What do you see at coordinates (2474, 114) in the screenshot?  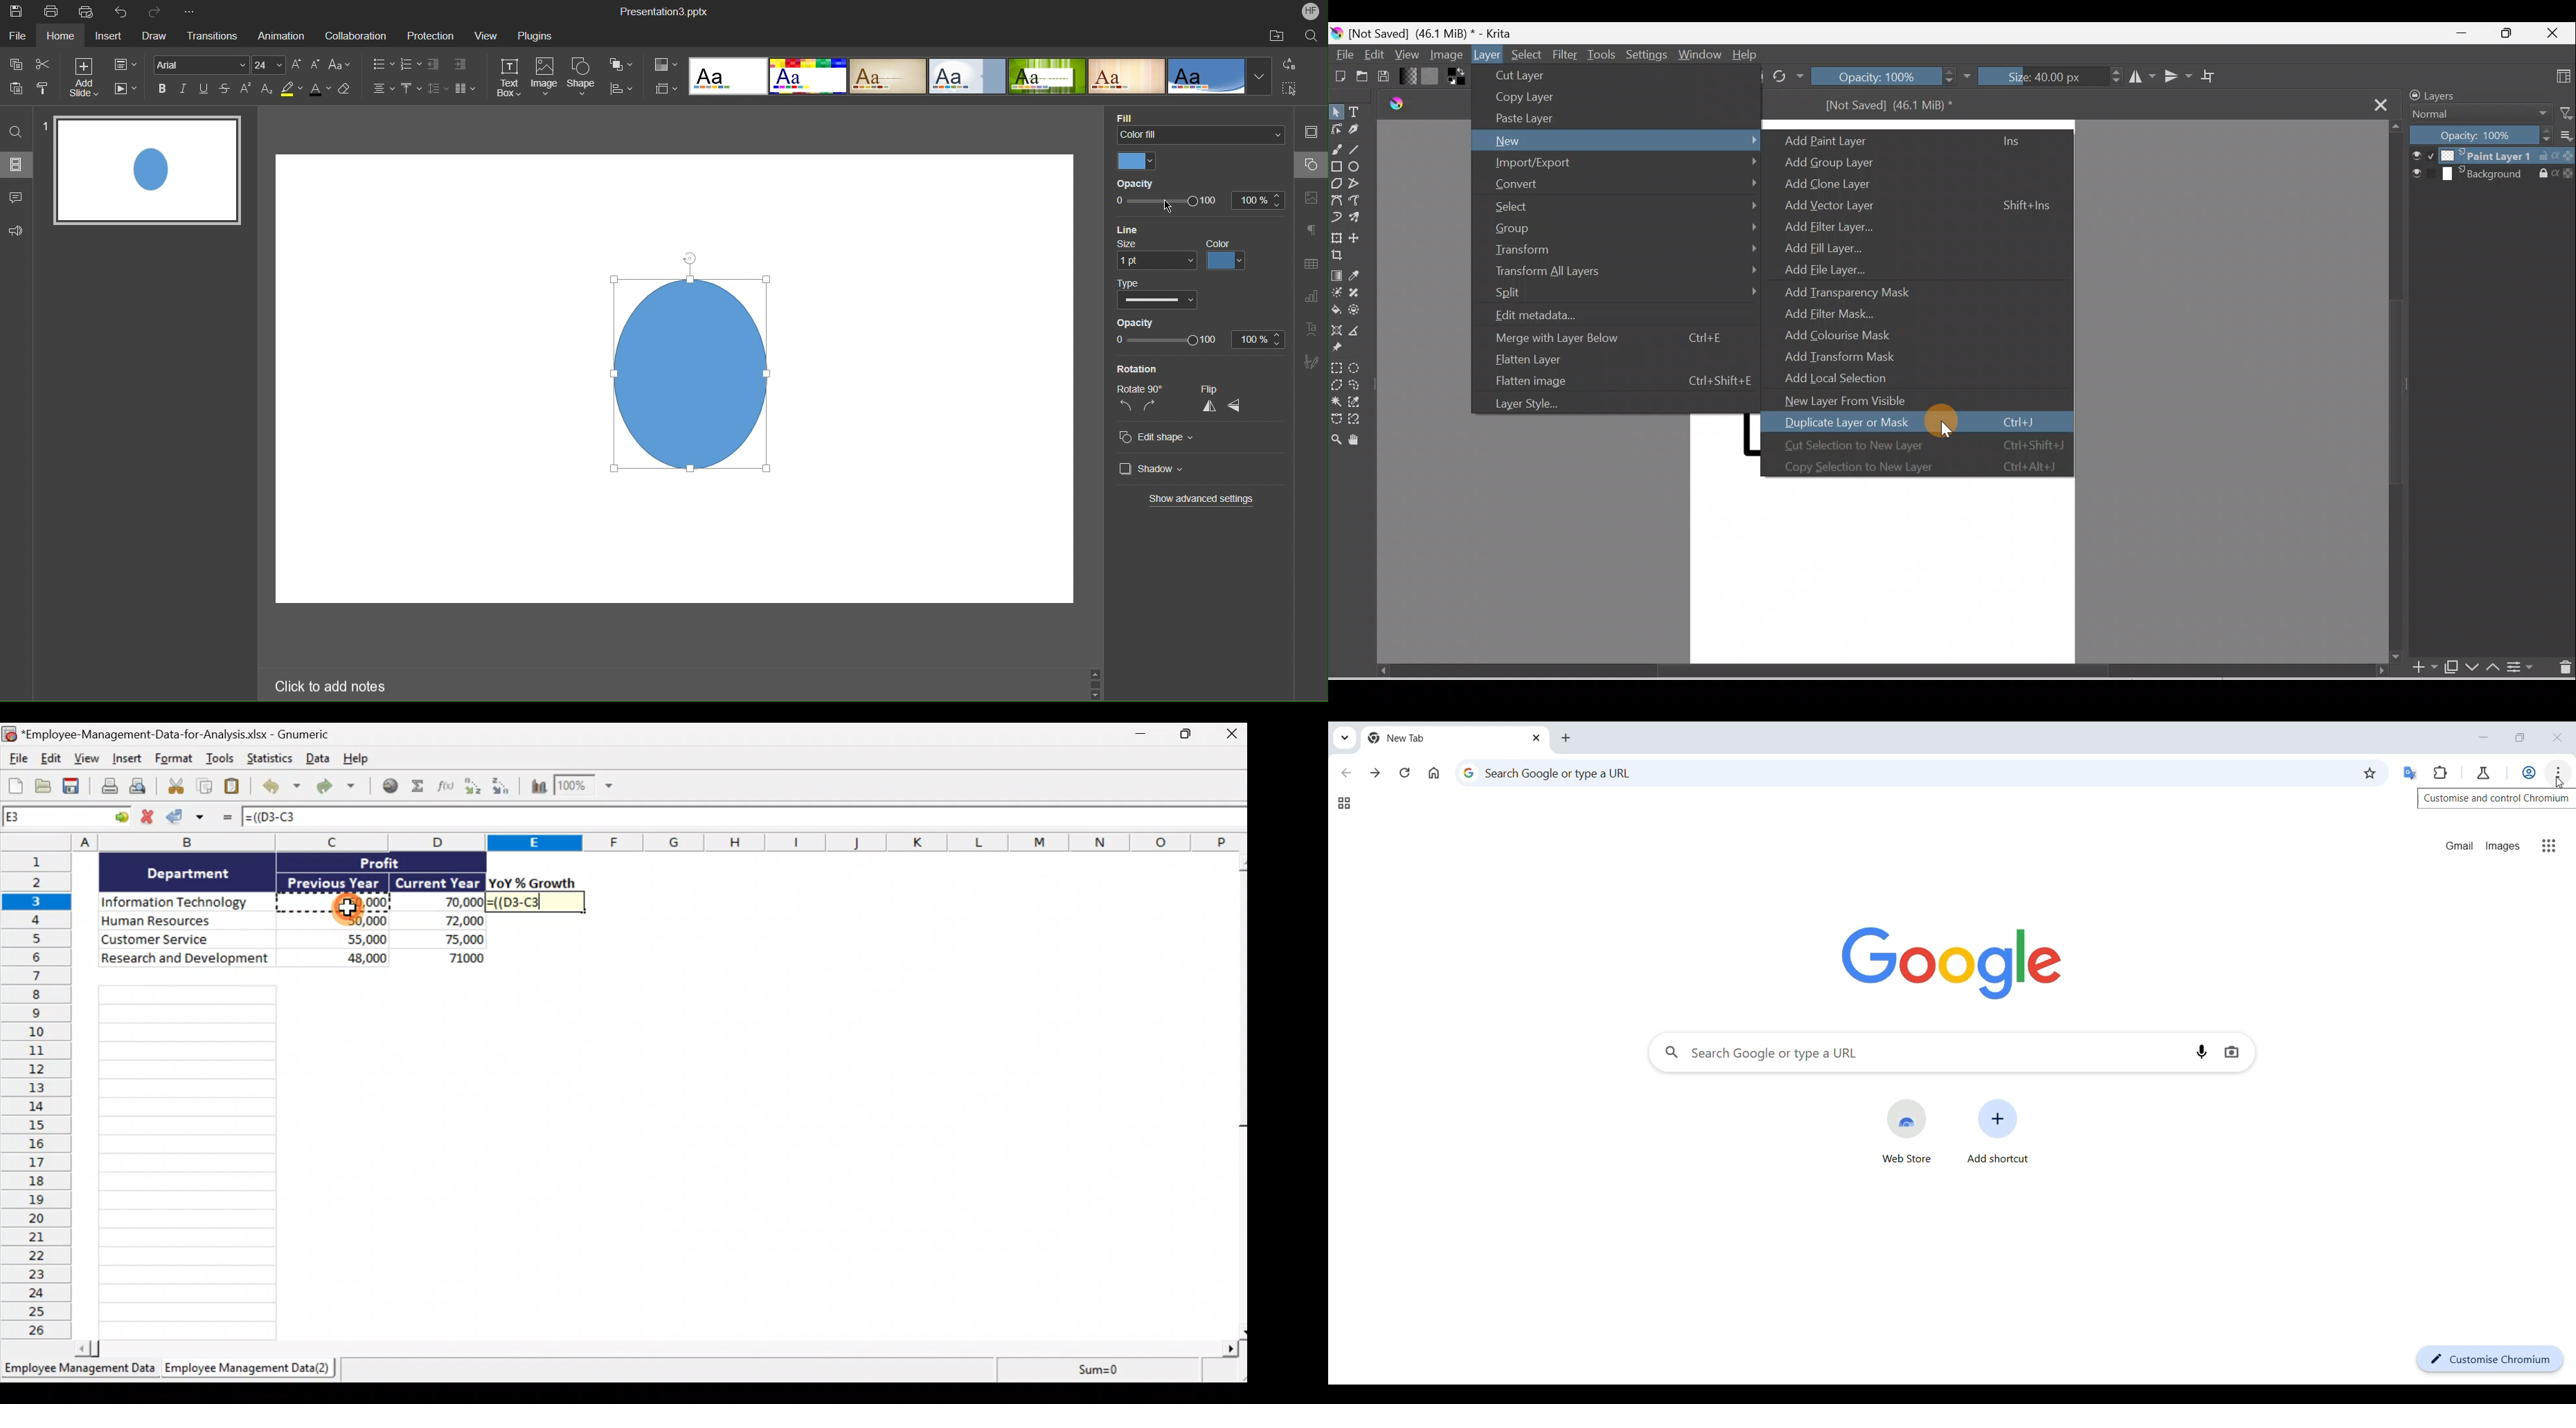 I see `Normal Blending mode` at bounding box center [2474, 114].